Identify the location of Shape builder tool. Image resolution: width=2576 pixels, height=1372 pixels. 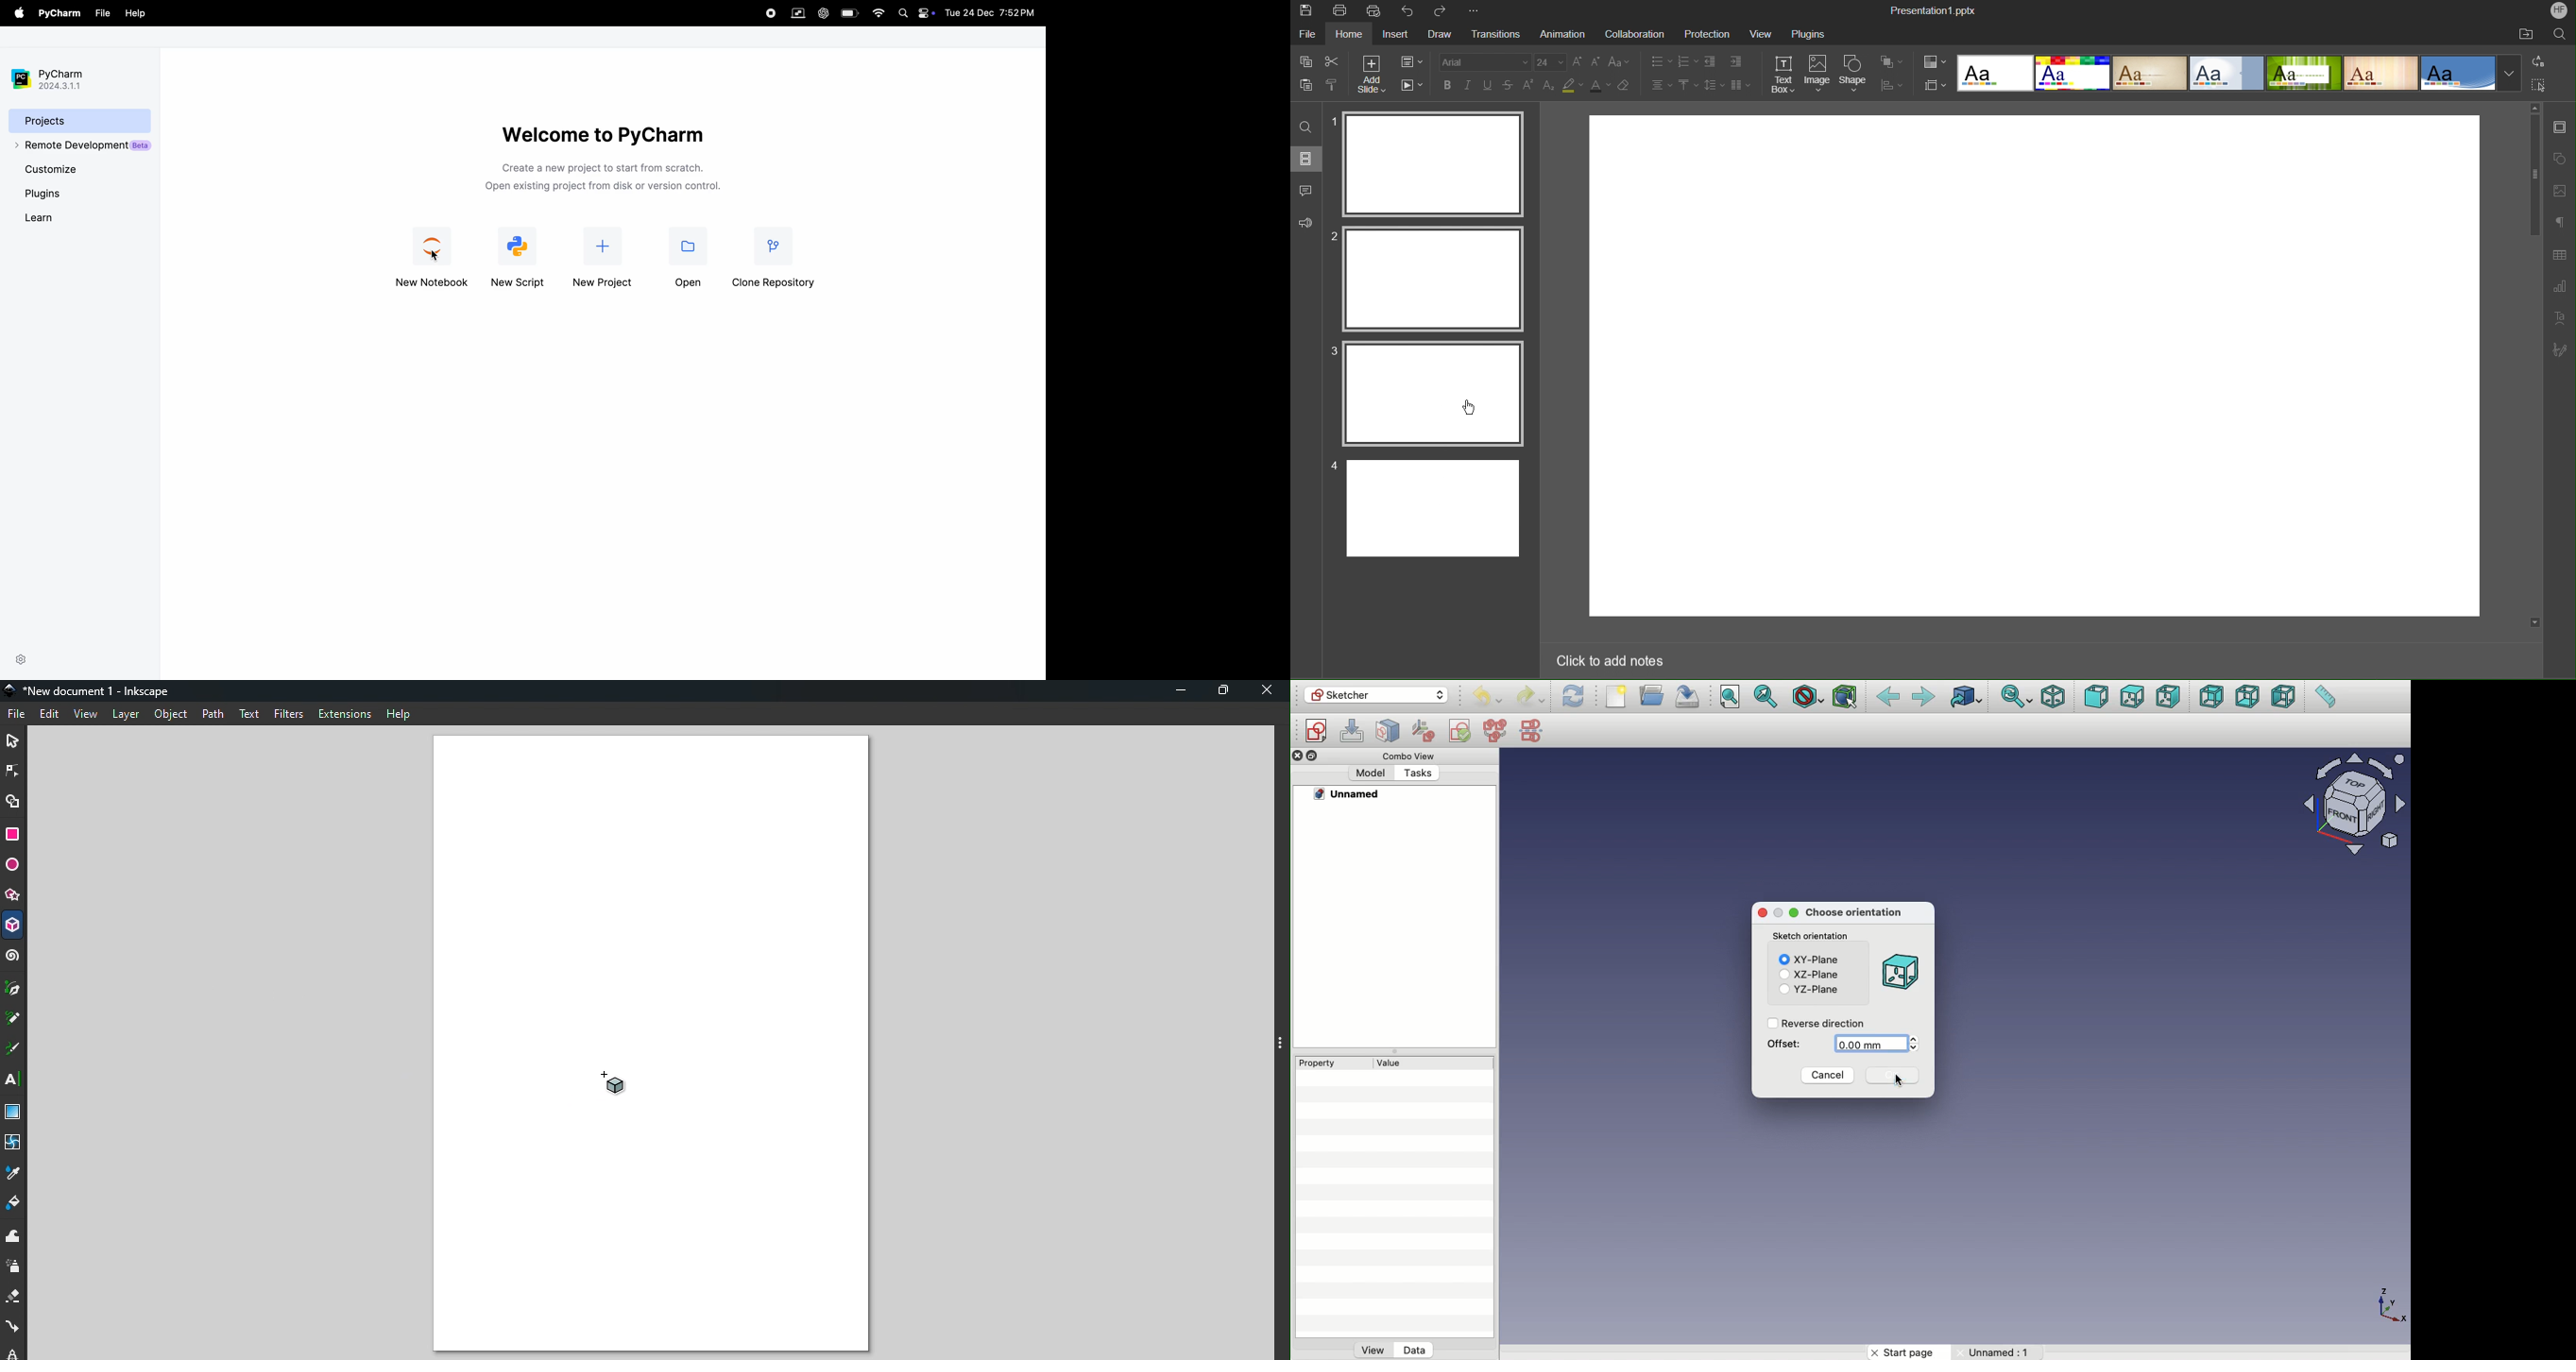
(13, 800).